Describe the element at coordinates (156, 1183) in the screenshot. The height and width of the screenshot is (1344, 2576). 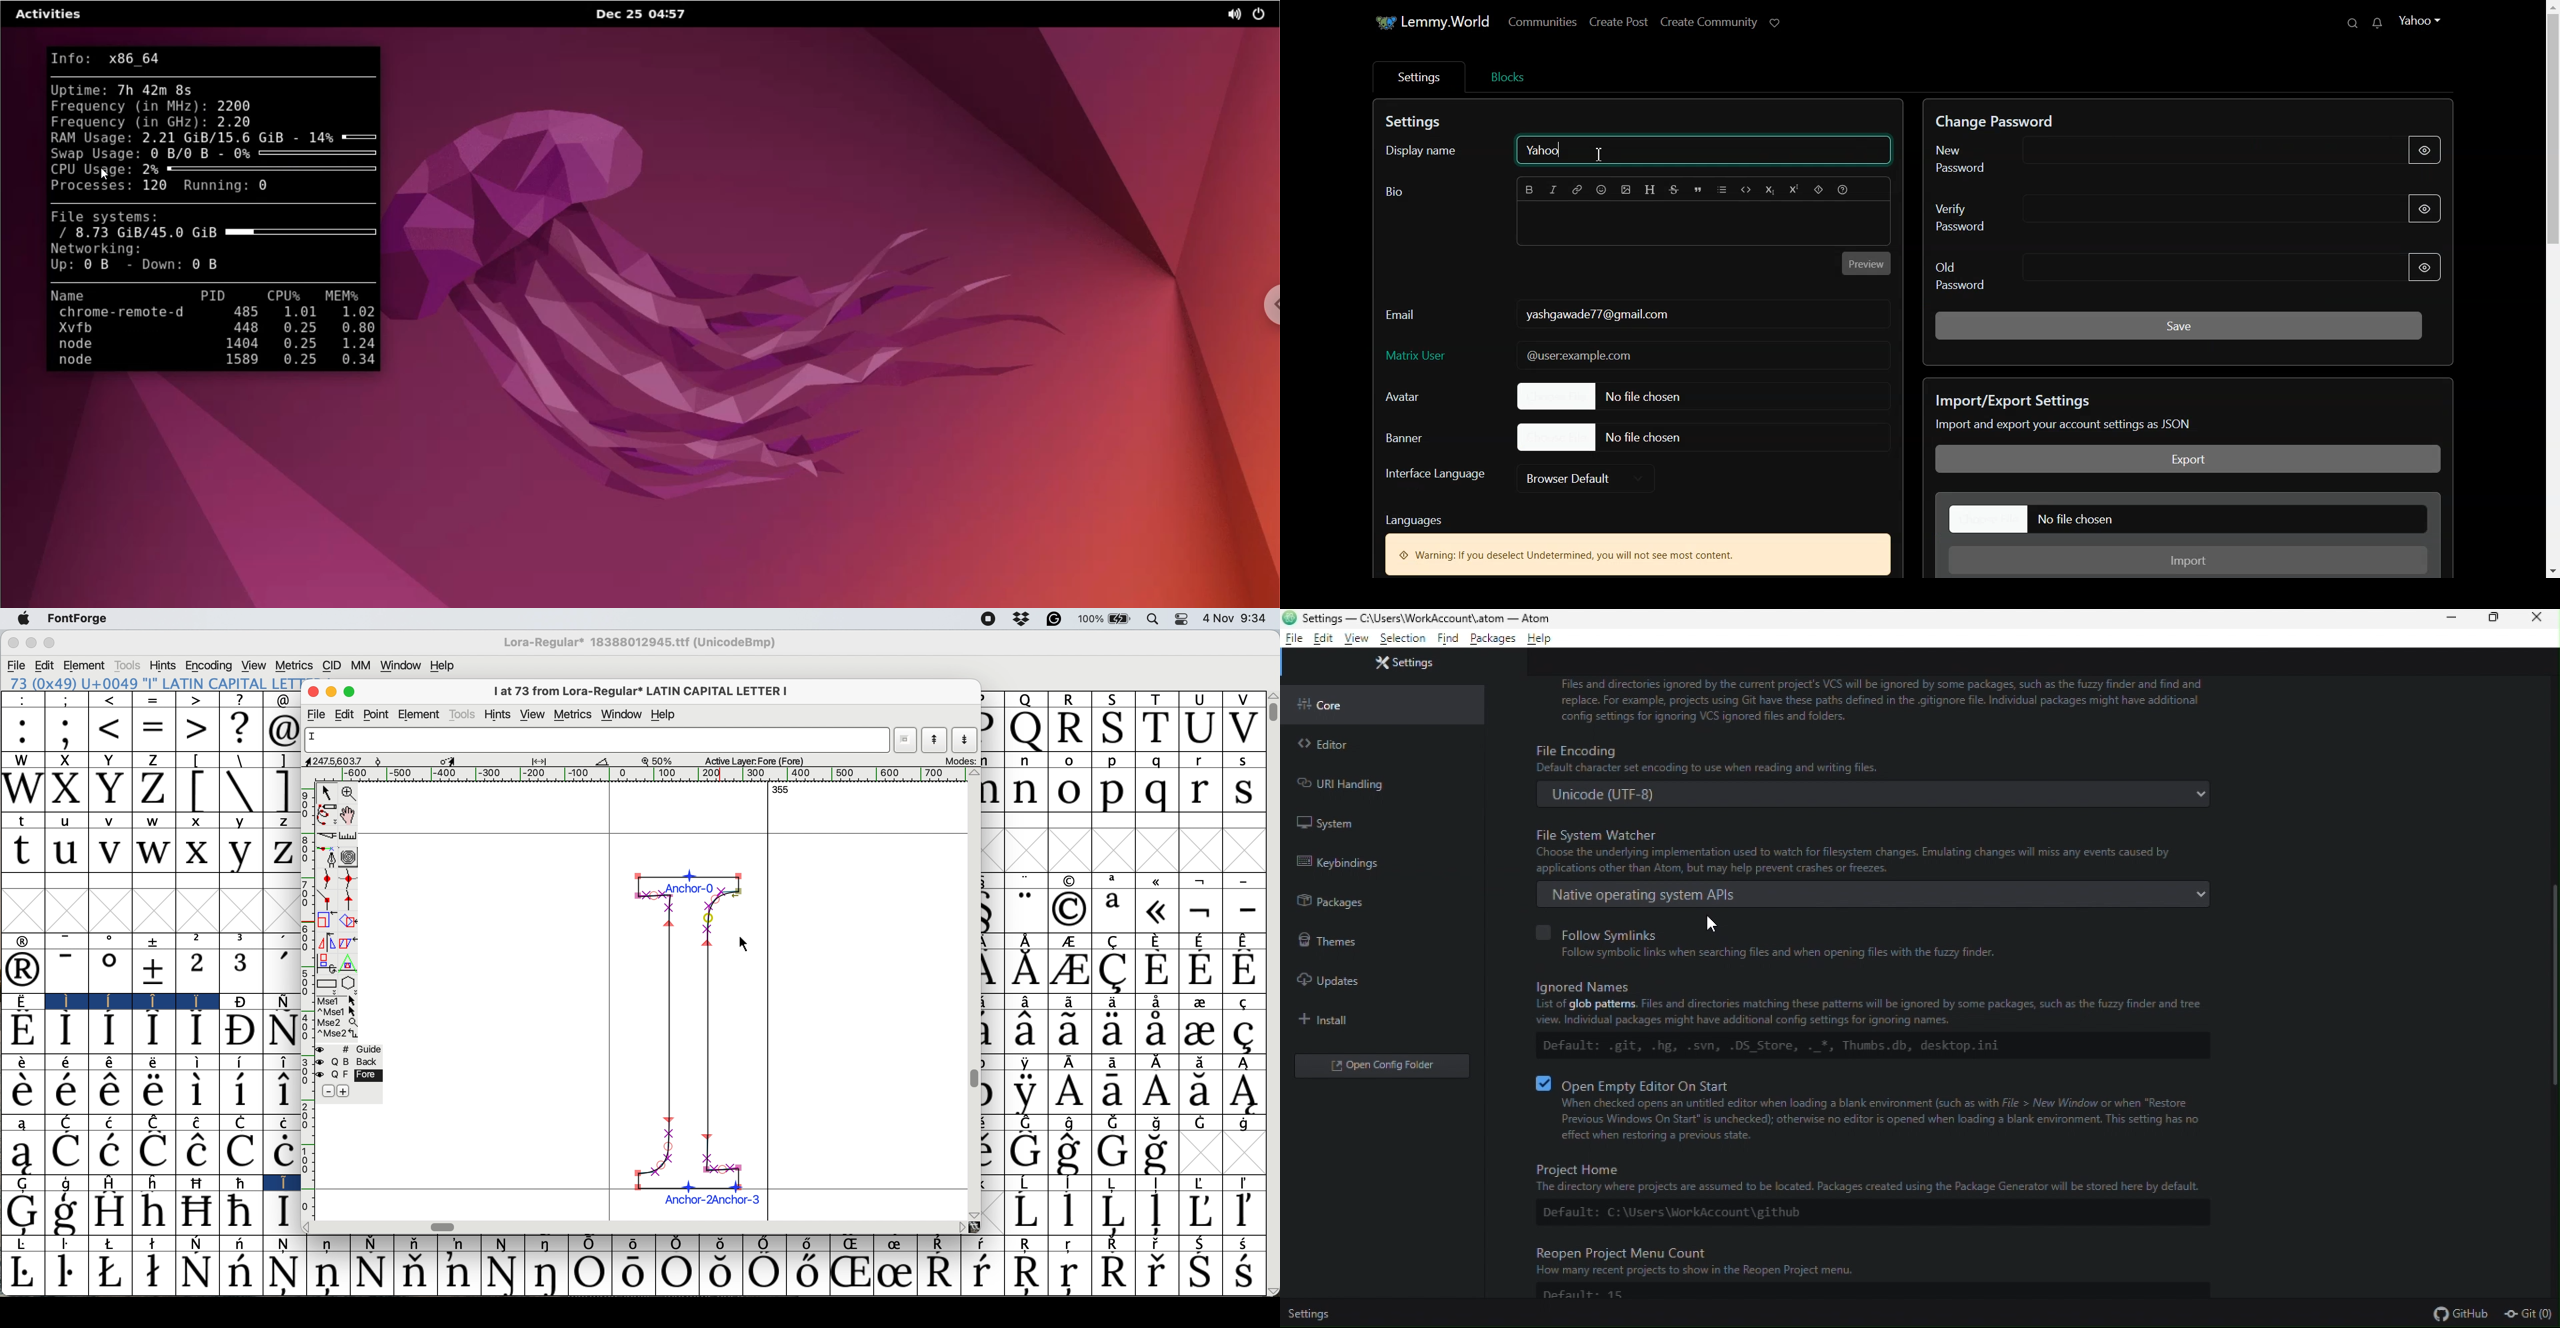
I see `h` at that location.